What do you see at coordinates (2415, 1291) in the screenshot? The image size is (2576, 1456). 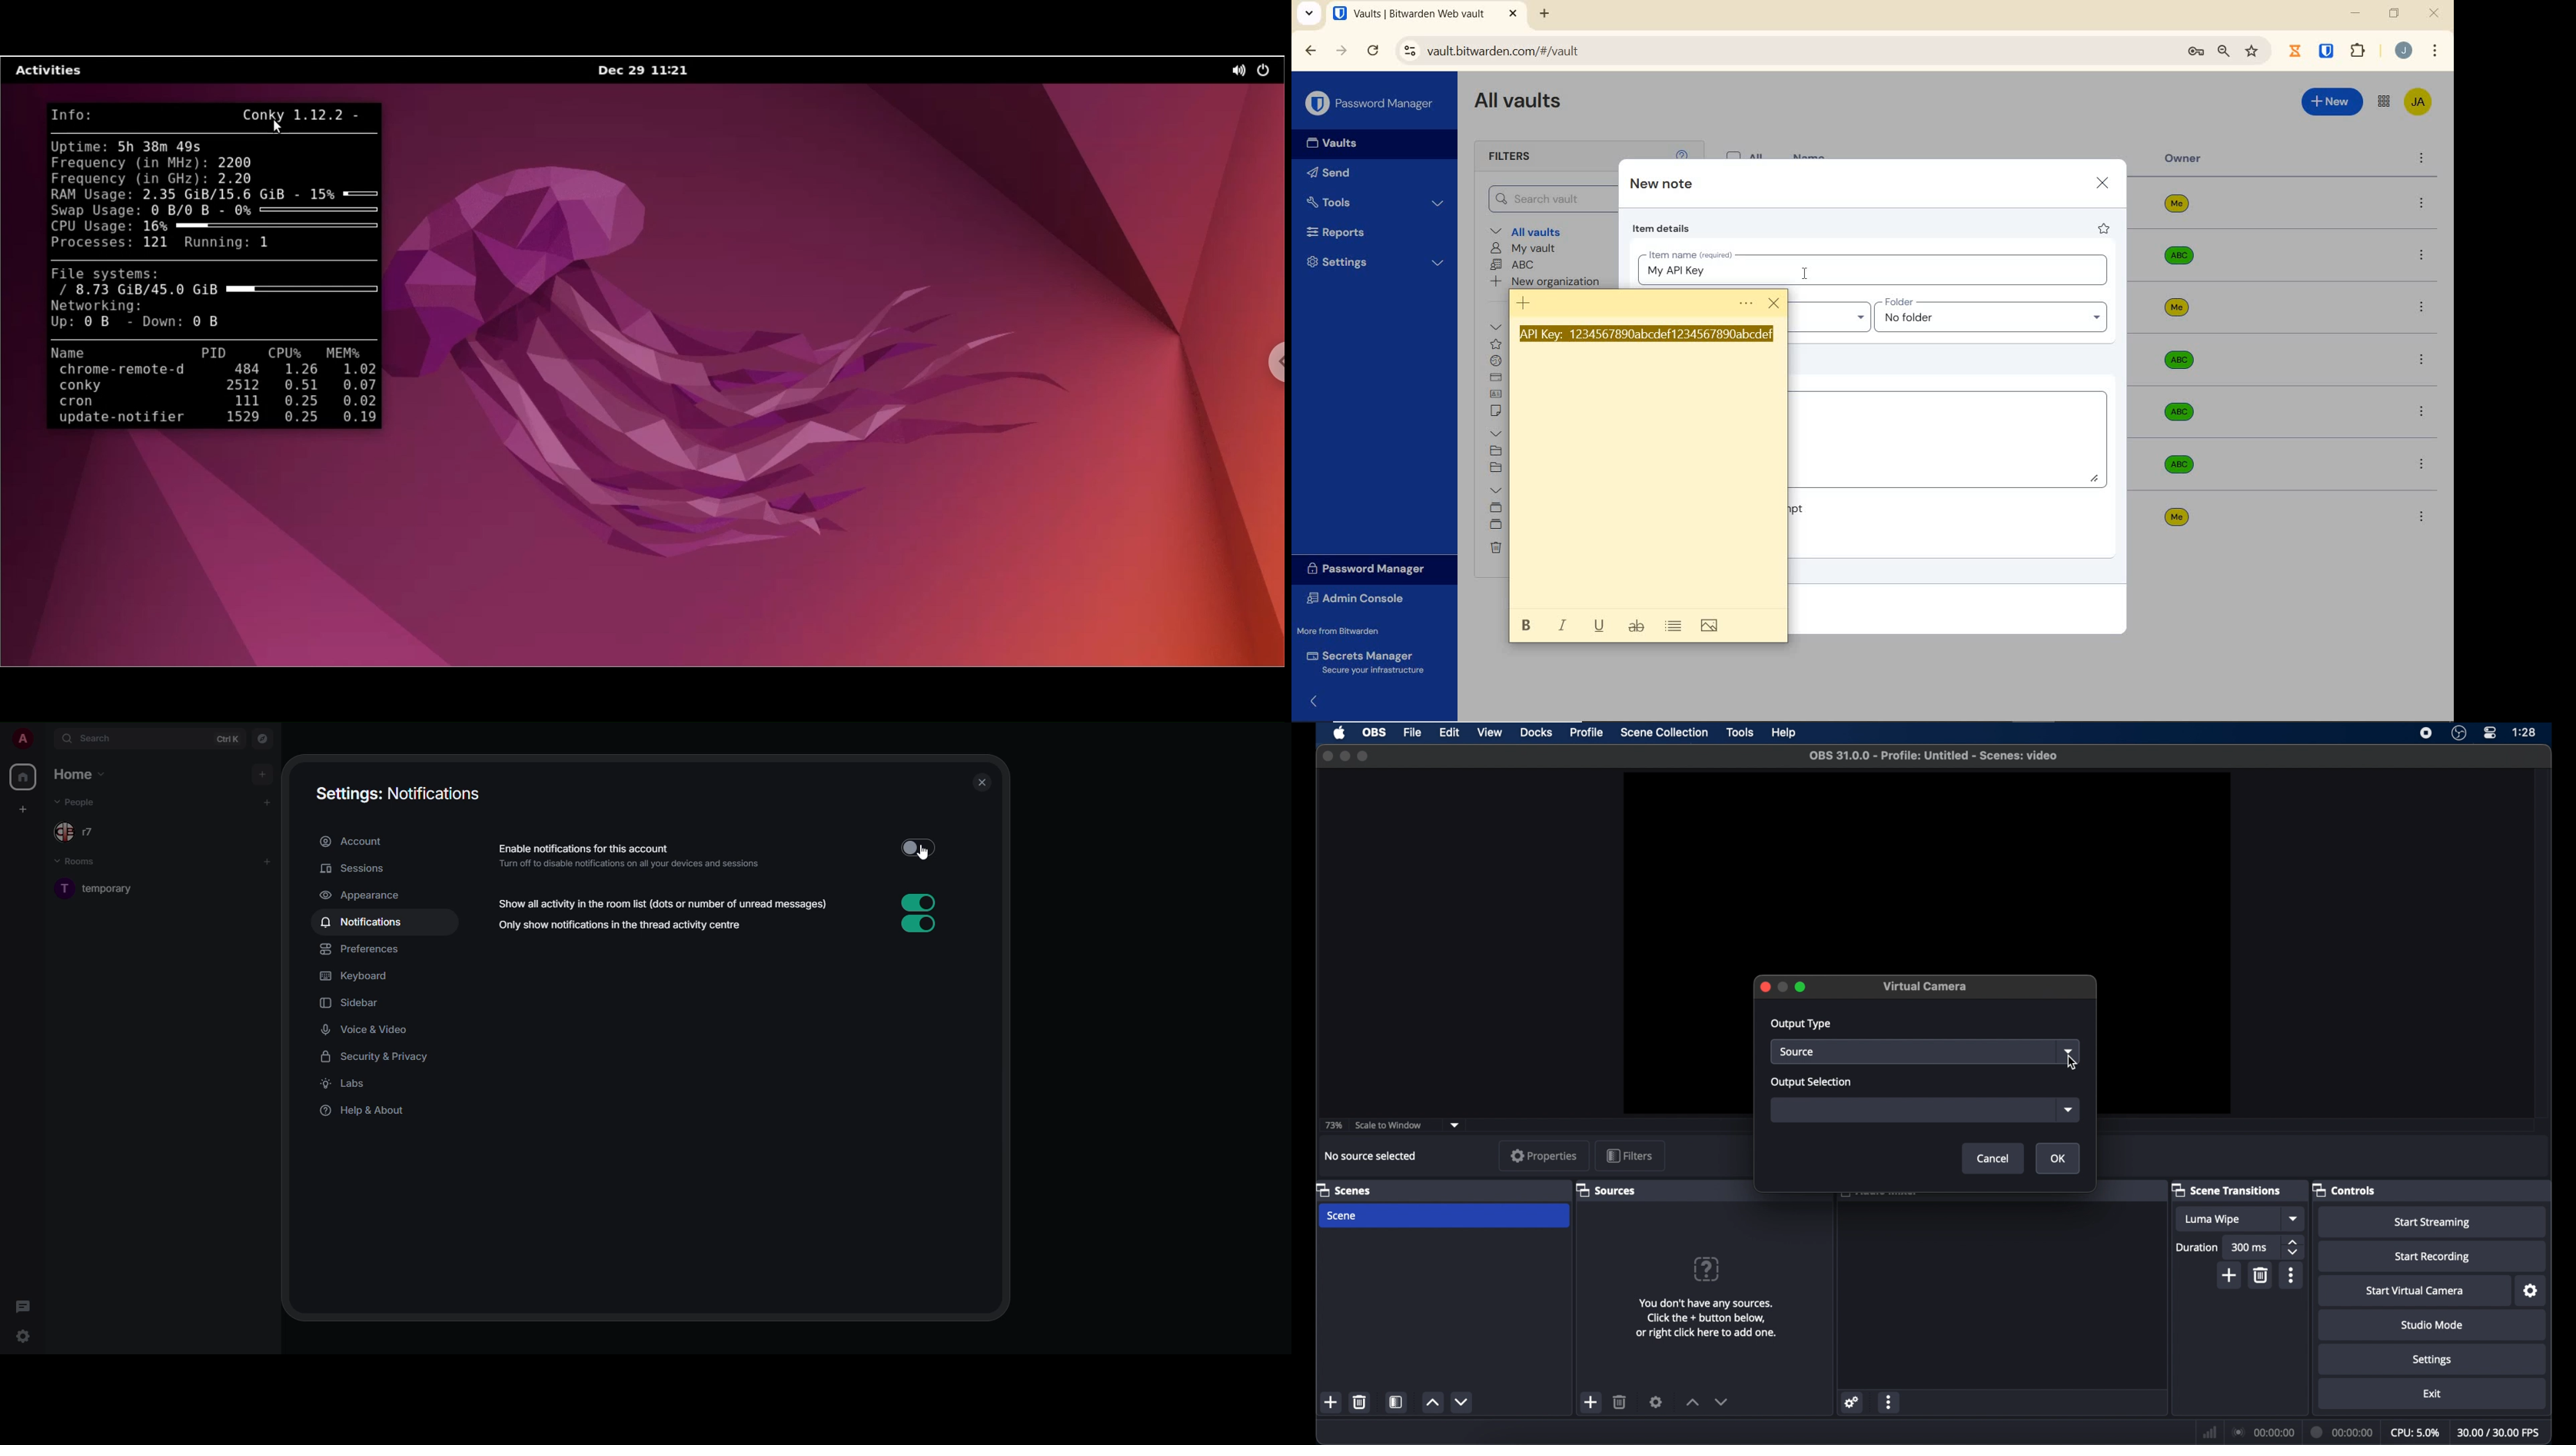 I see `start virtual camera` at bounding box center [2415, 1291].